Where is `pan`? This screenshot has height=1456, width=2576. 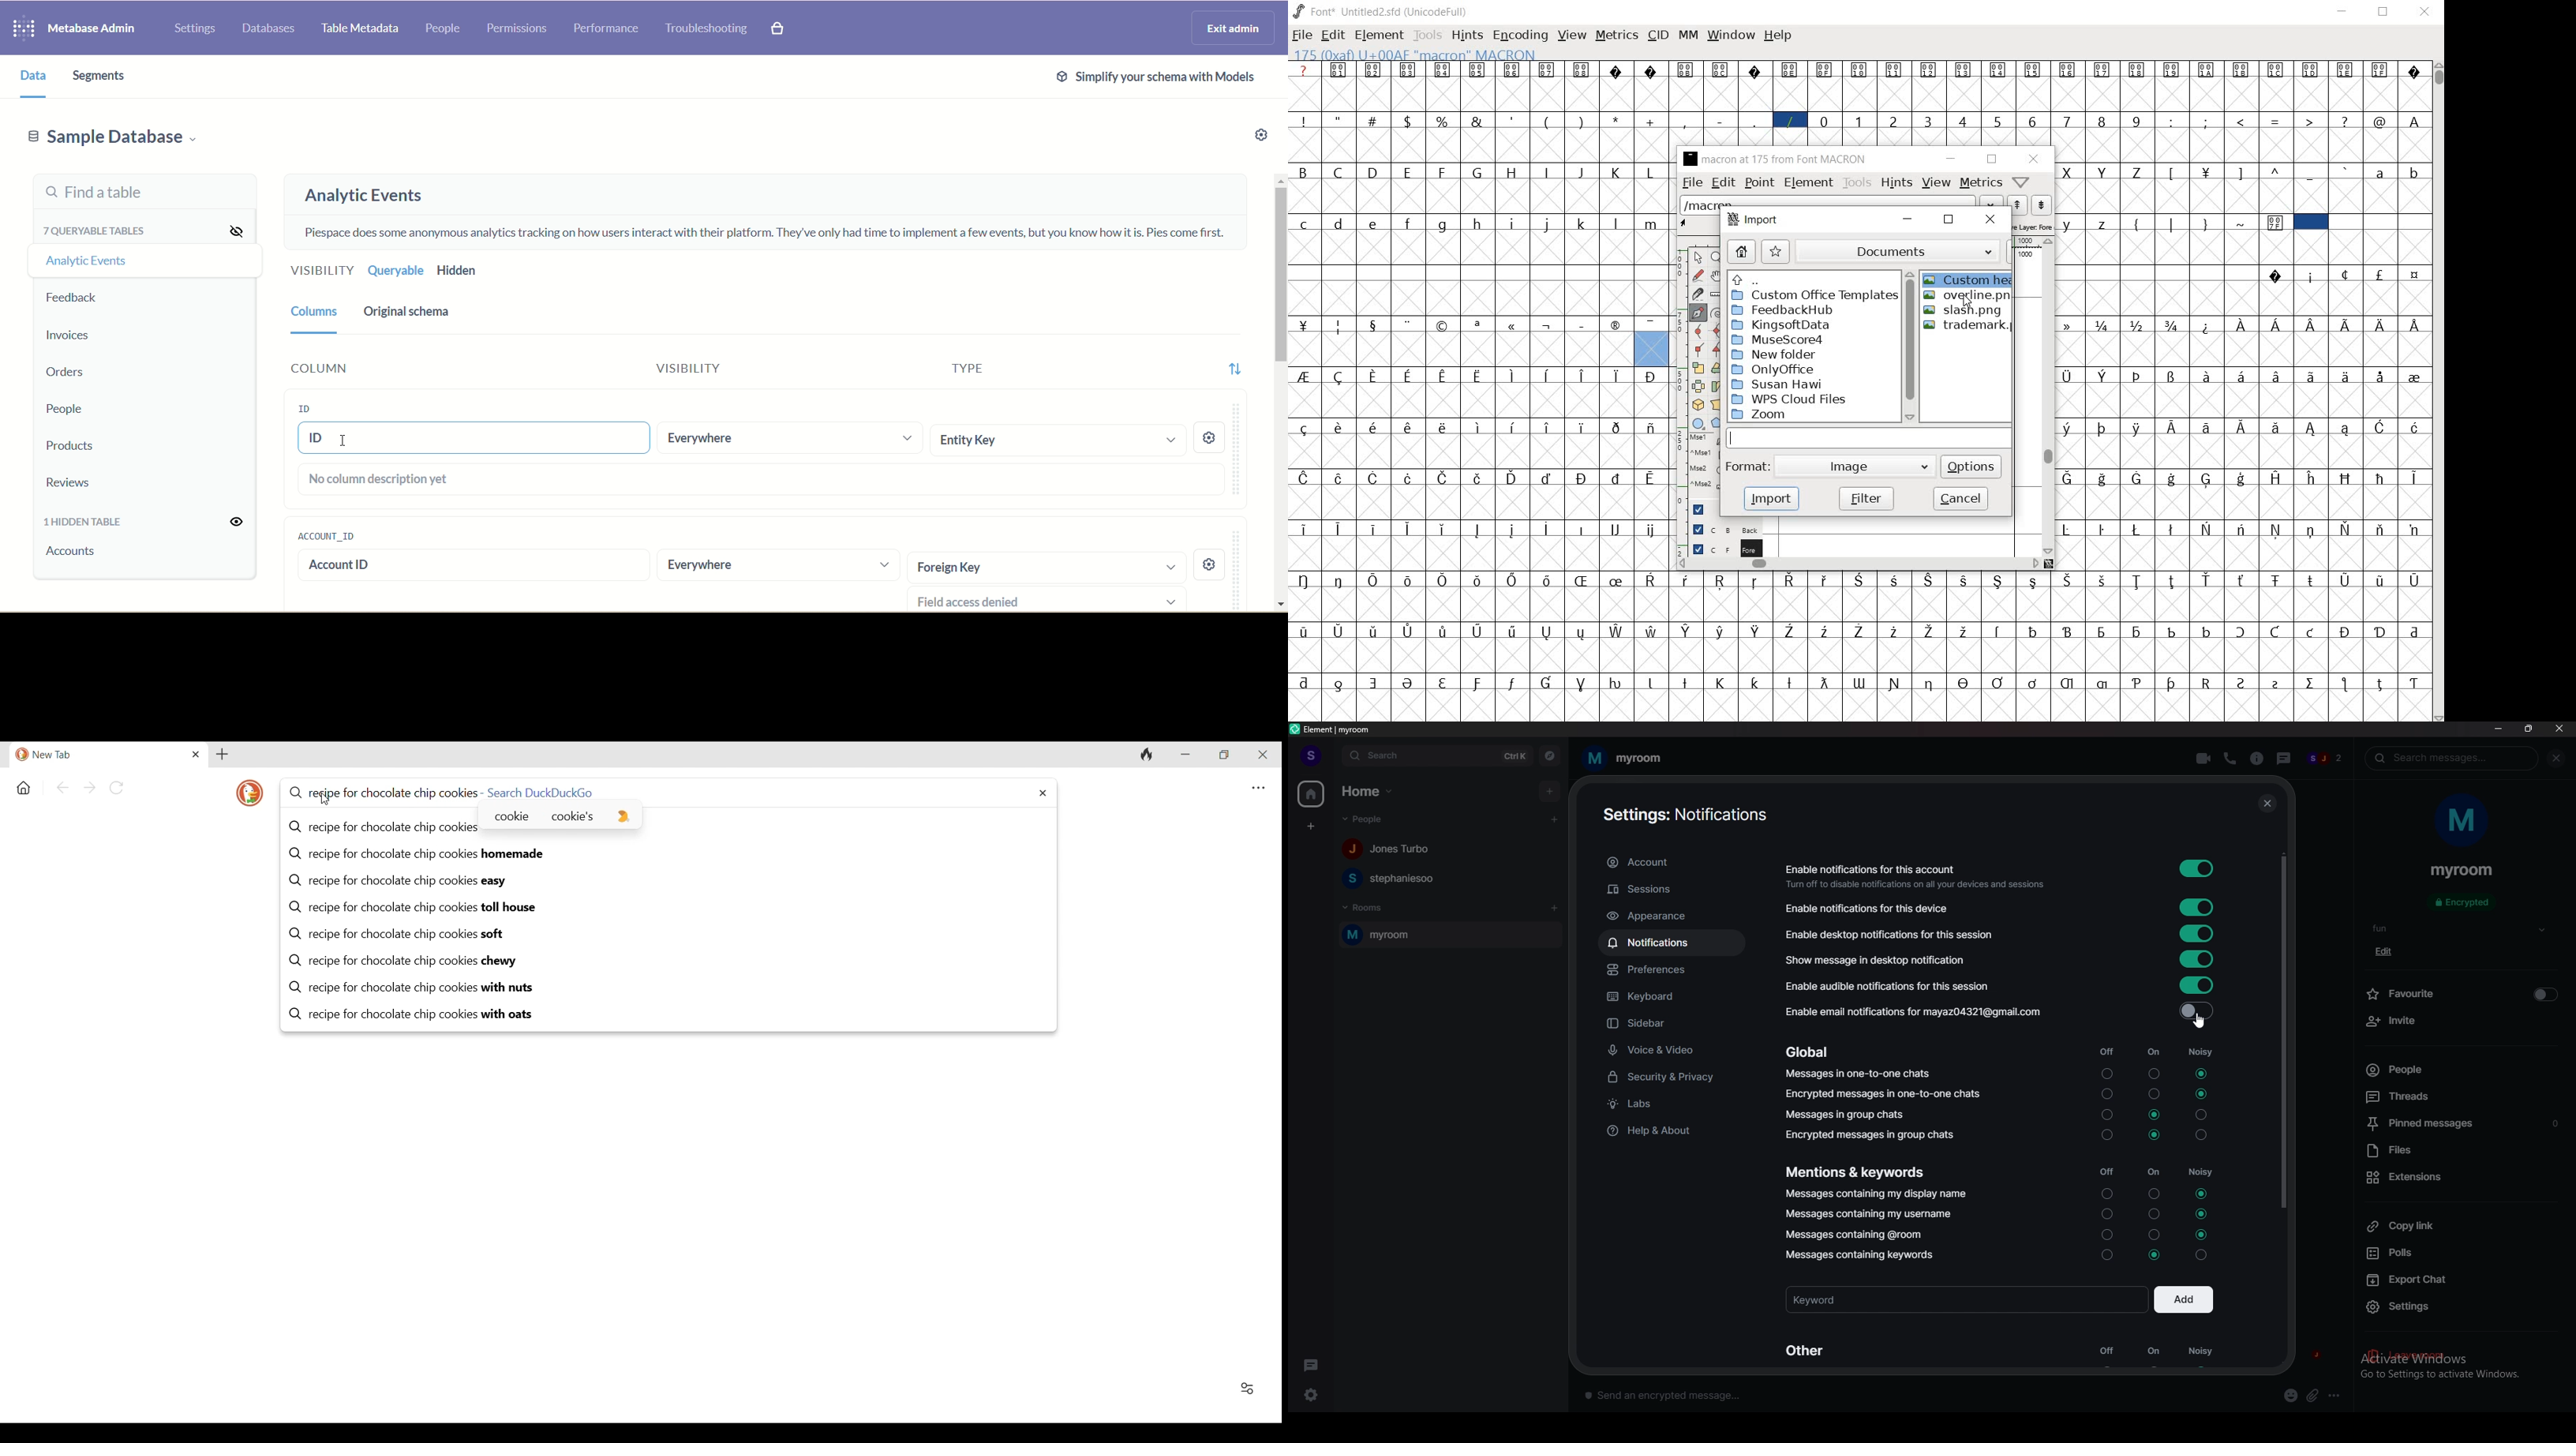
pan is located at coordinates (1715, 275).